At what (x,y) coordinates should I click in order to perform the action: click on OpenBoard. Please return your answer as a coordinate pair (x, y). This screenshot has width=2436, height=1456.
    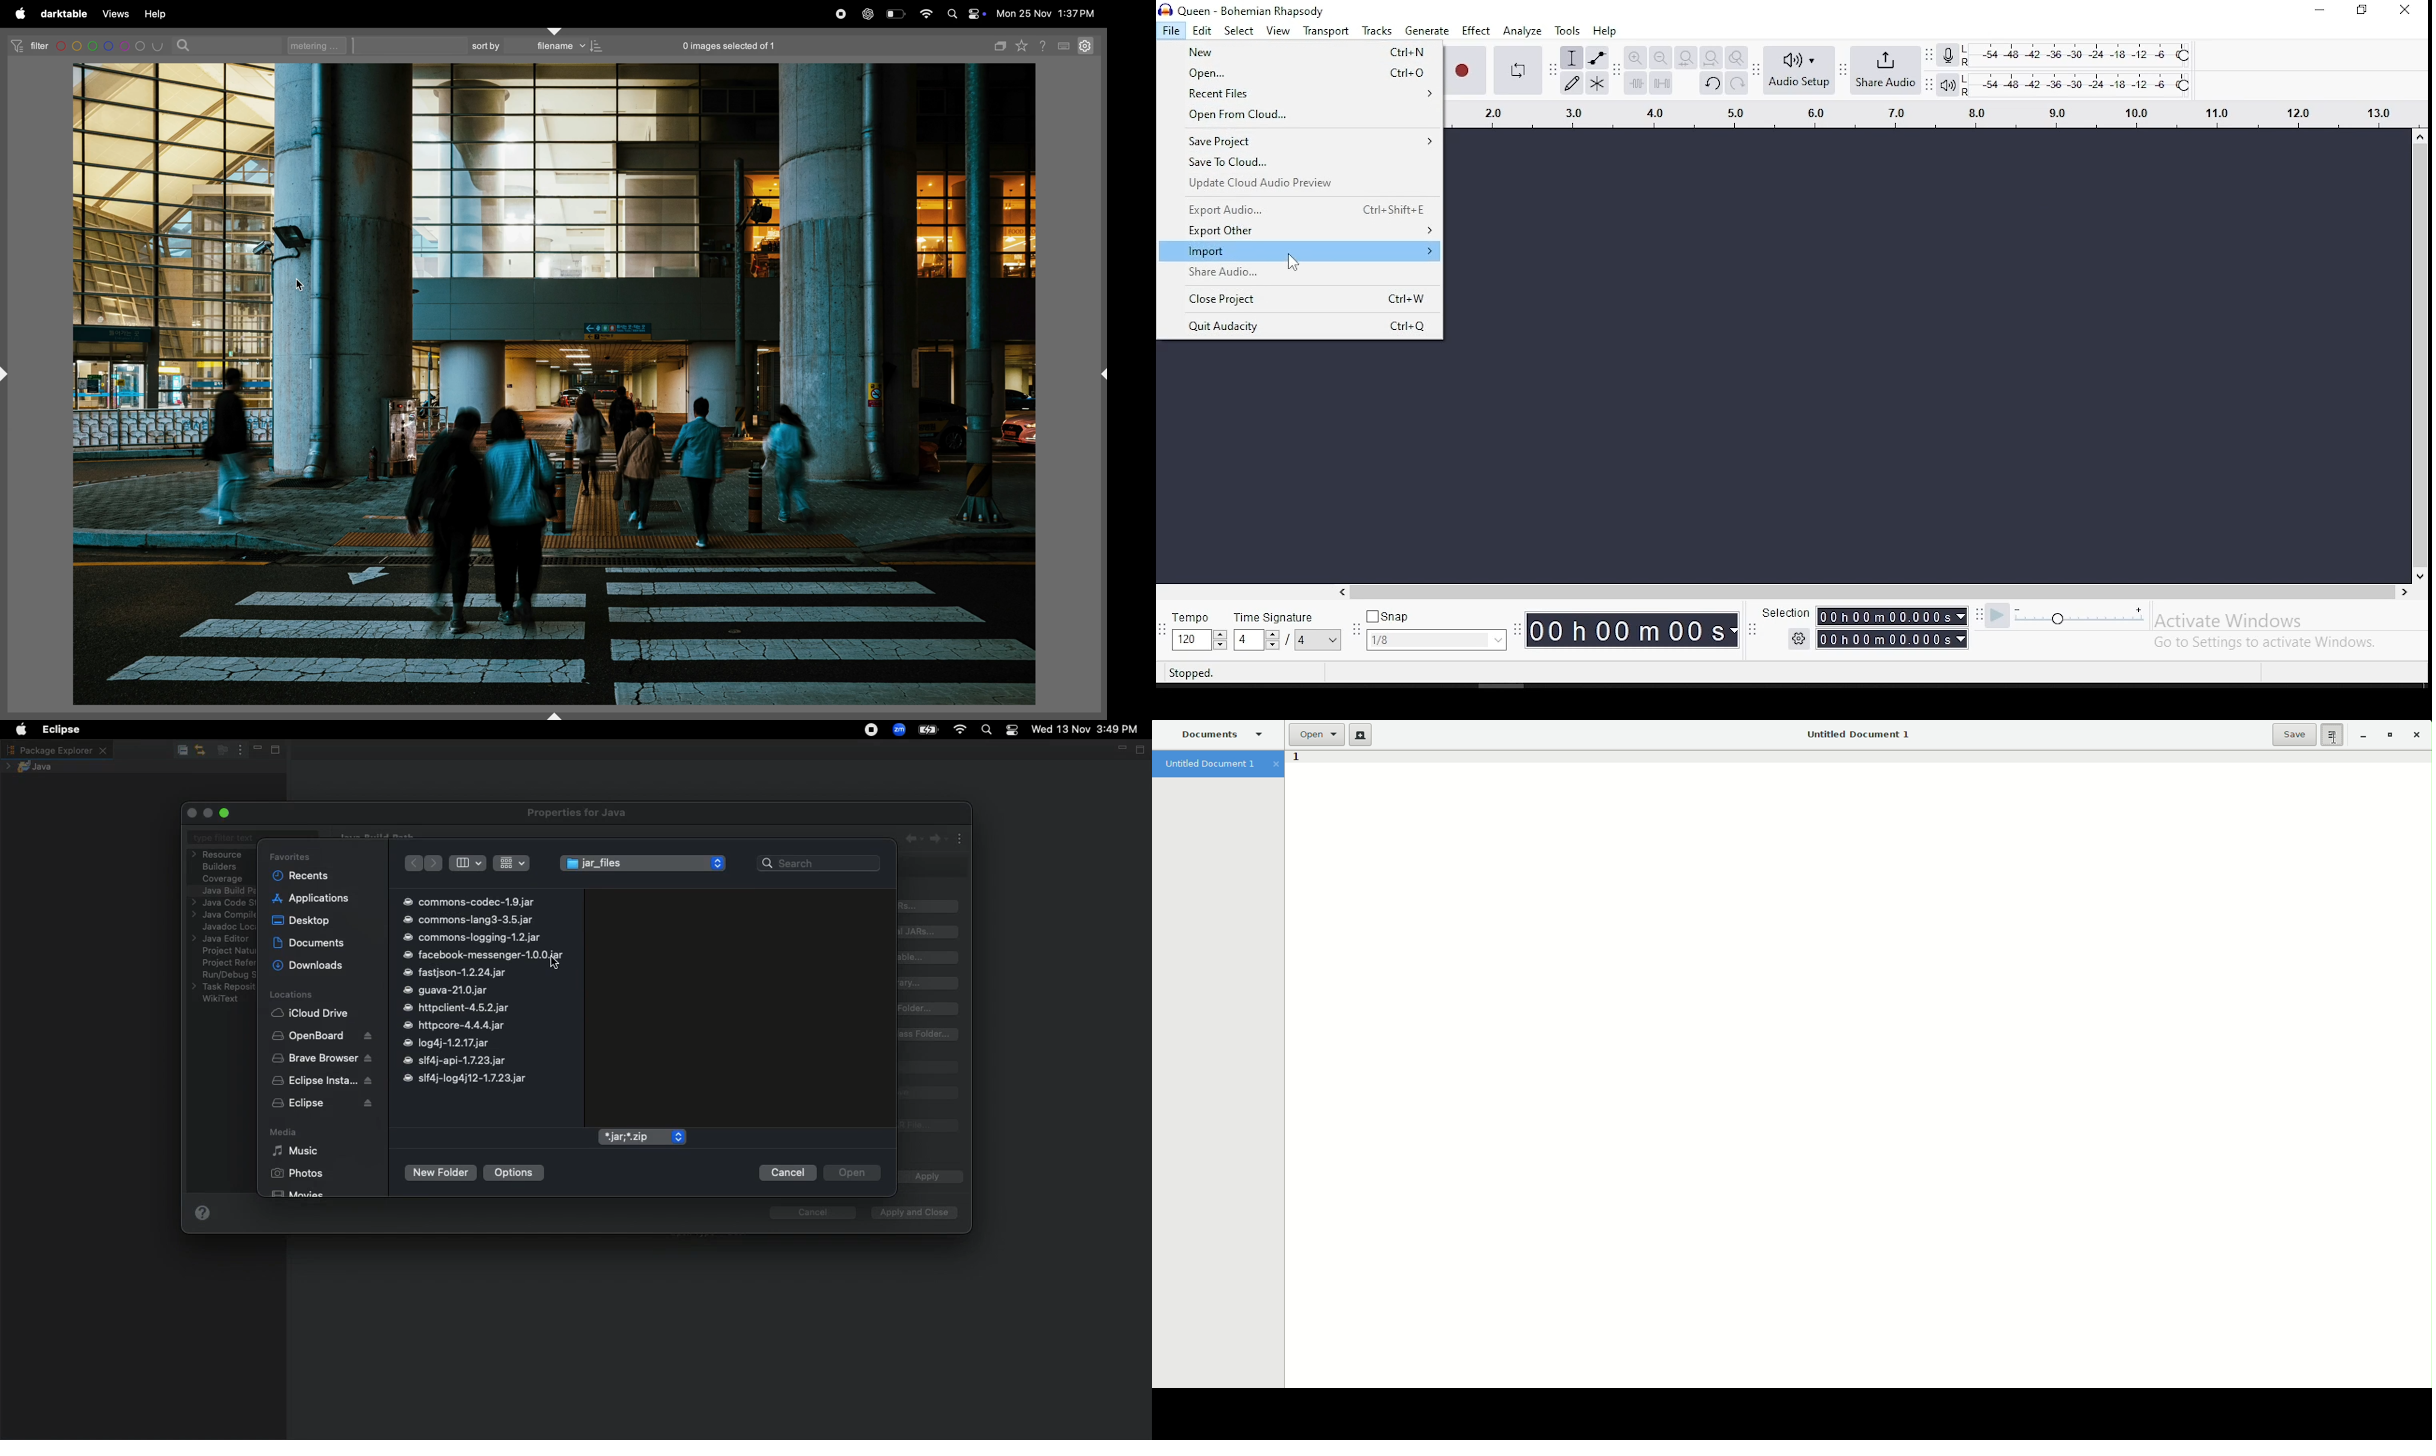
    Looking at the image, I should click on (323, 1036).